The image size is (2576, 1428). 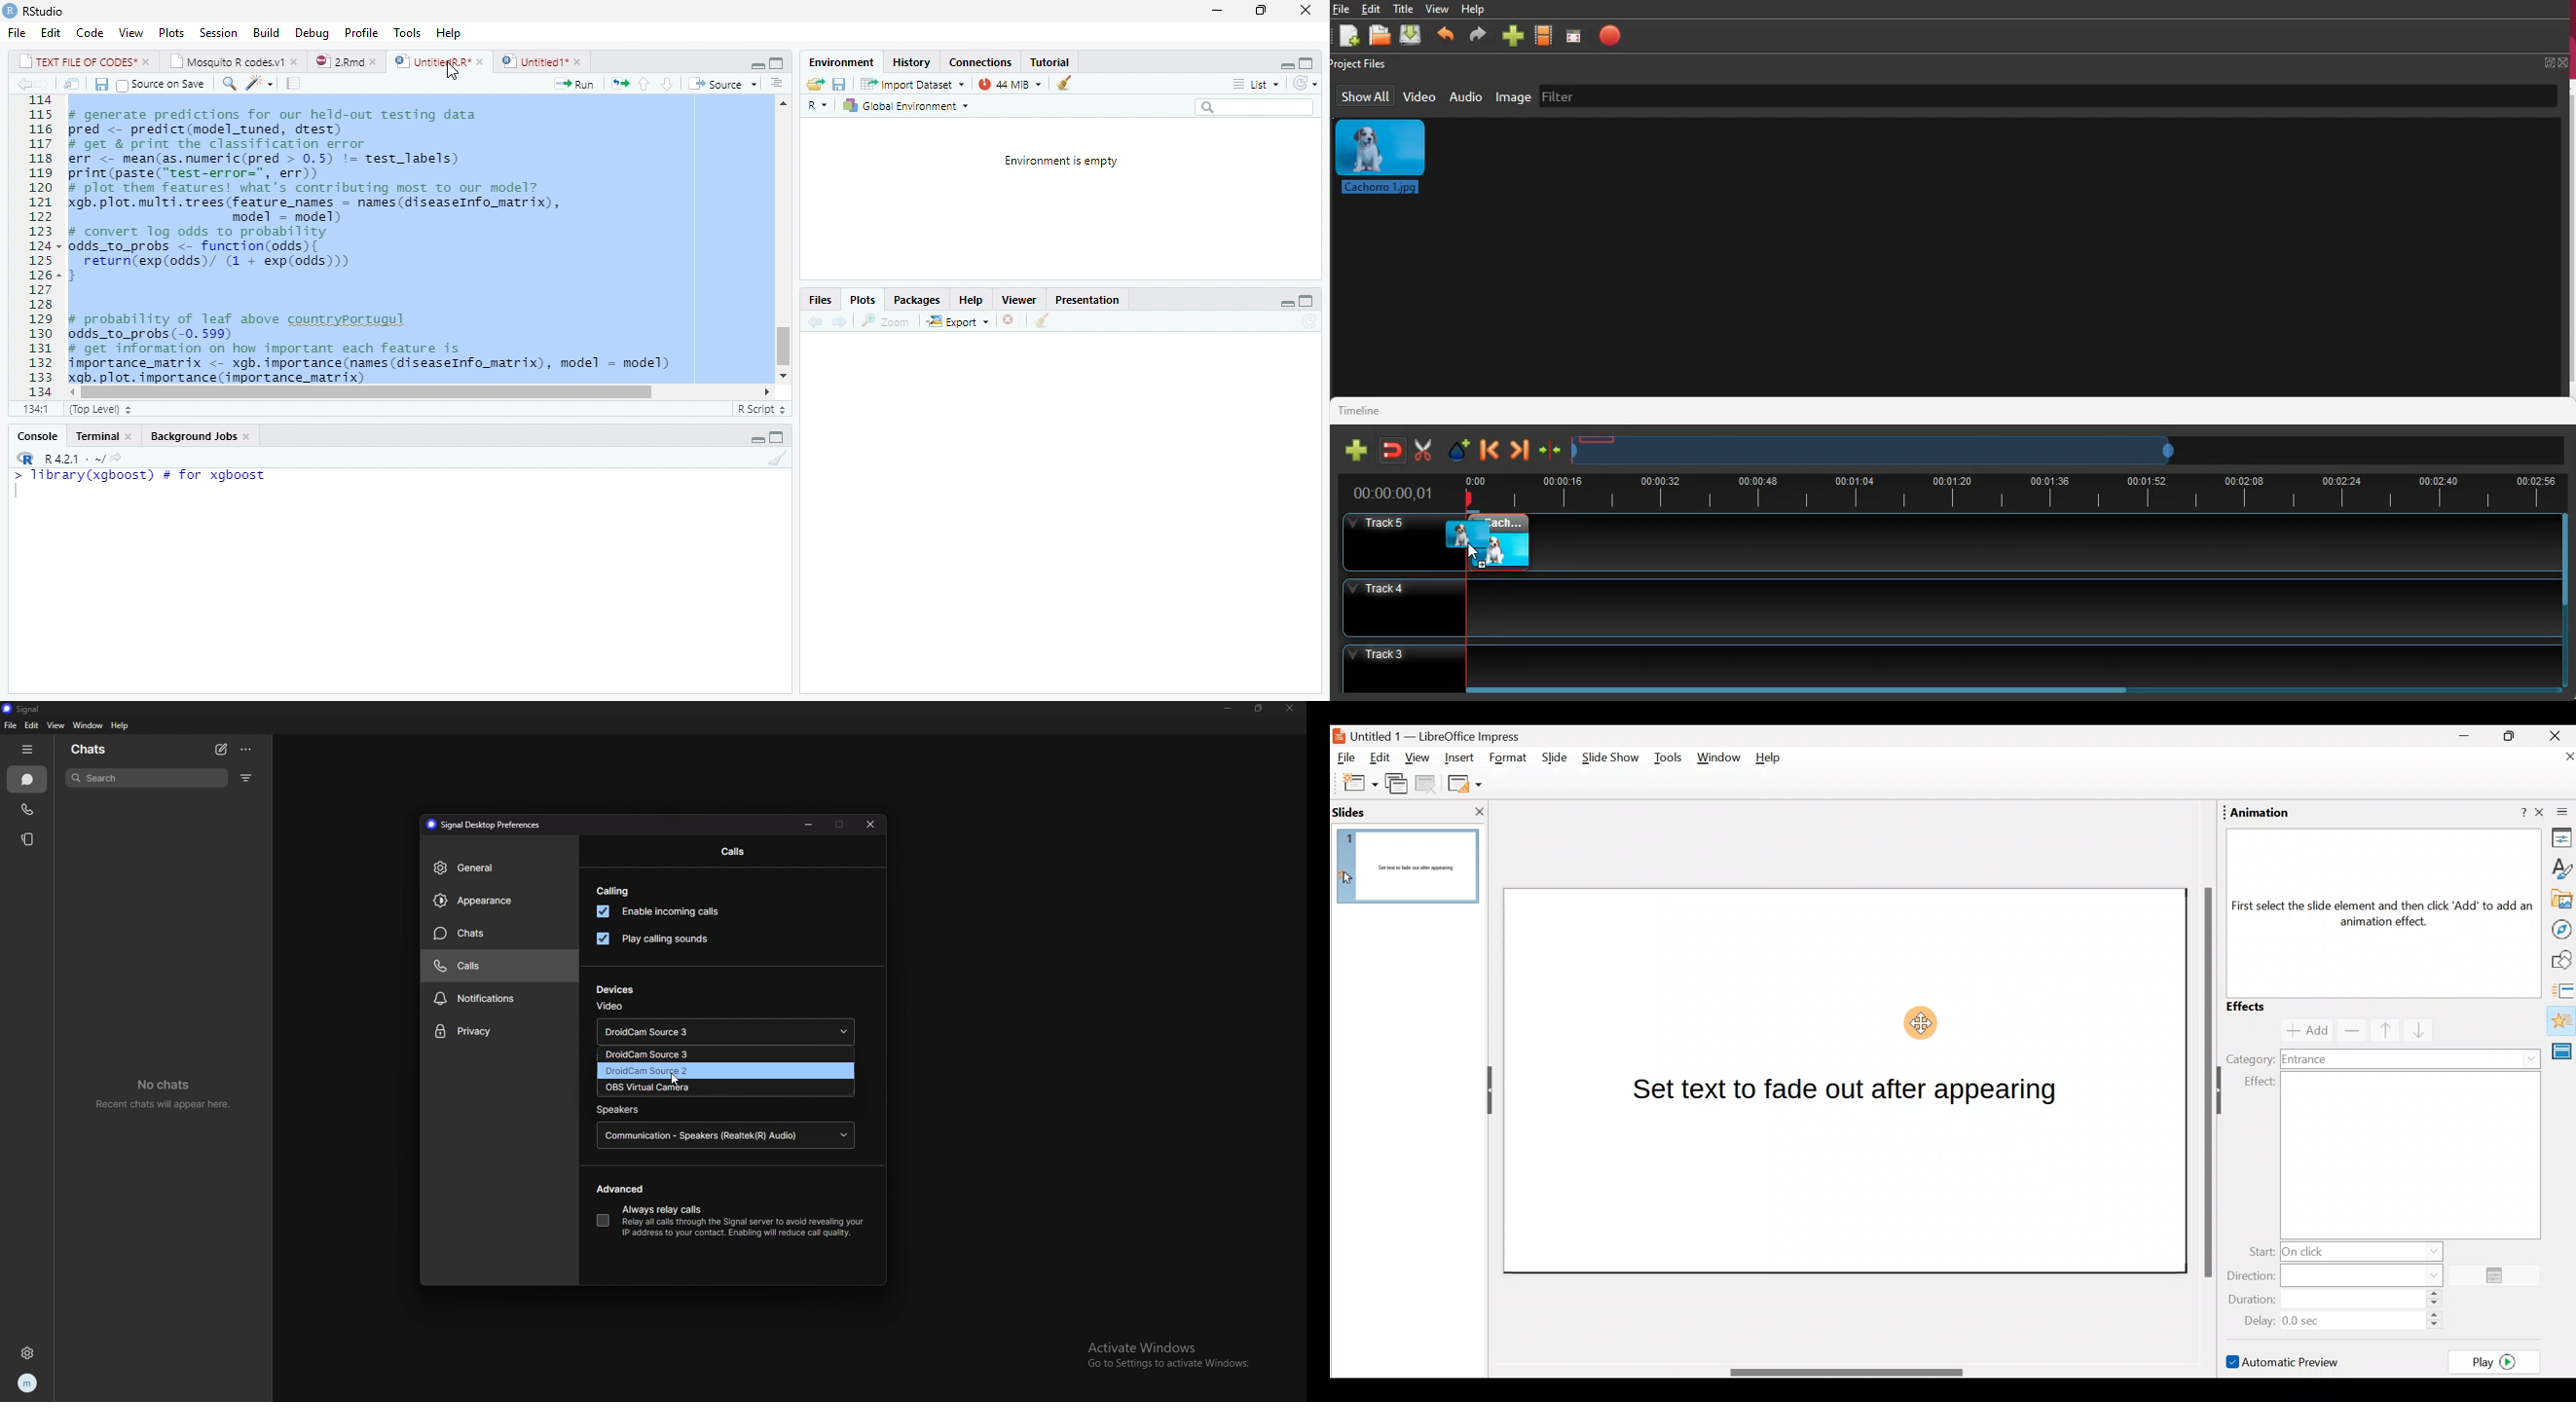 What do you see at coordinates (1438, 8) in the screenshot?
I see `view` at bounding box center [1438, 8].